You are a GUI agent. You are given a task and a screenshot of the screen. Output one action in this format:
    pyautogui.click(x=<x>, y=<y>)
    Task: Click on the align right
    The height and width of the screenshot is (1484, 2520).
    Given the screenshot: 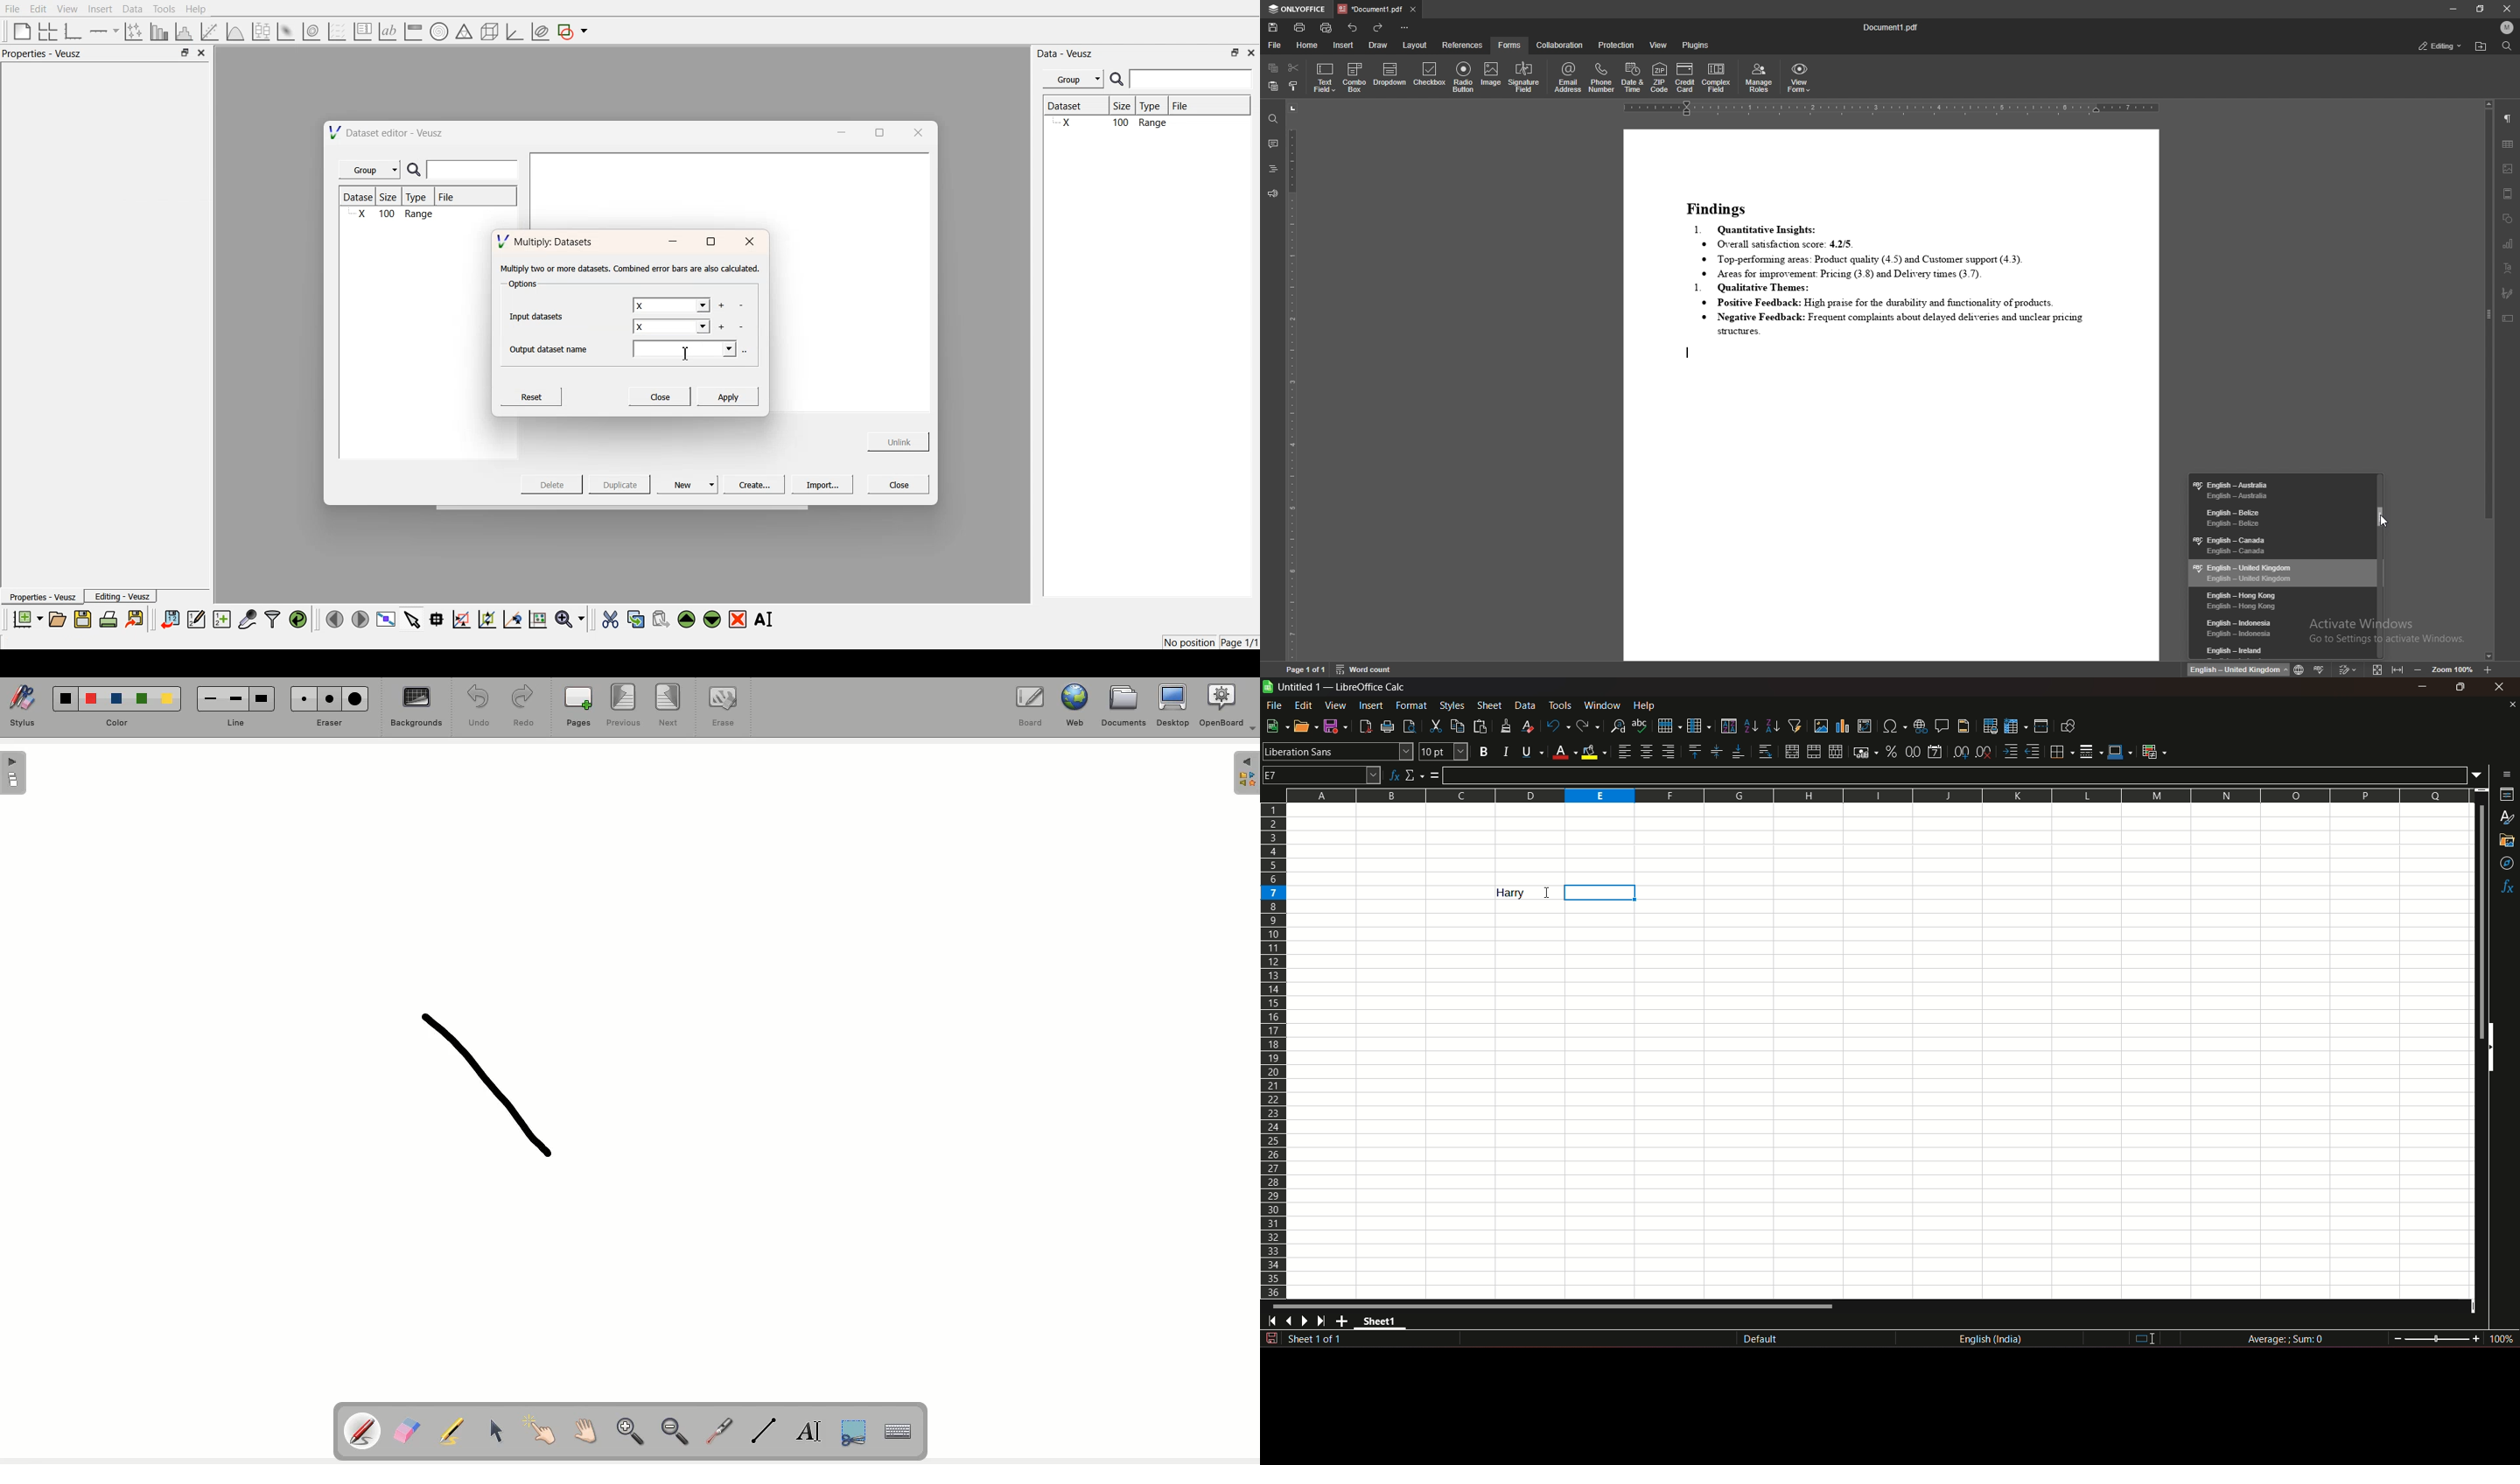 What is the action you would take?
    pyautogui.click(x=1670, y=752)
    